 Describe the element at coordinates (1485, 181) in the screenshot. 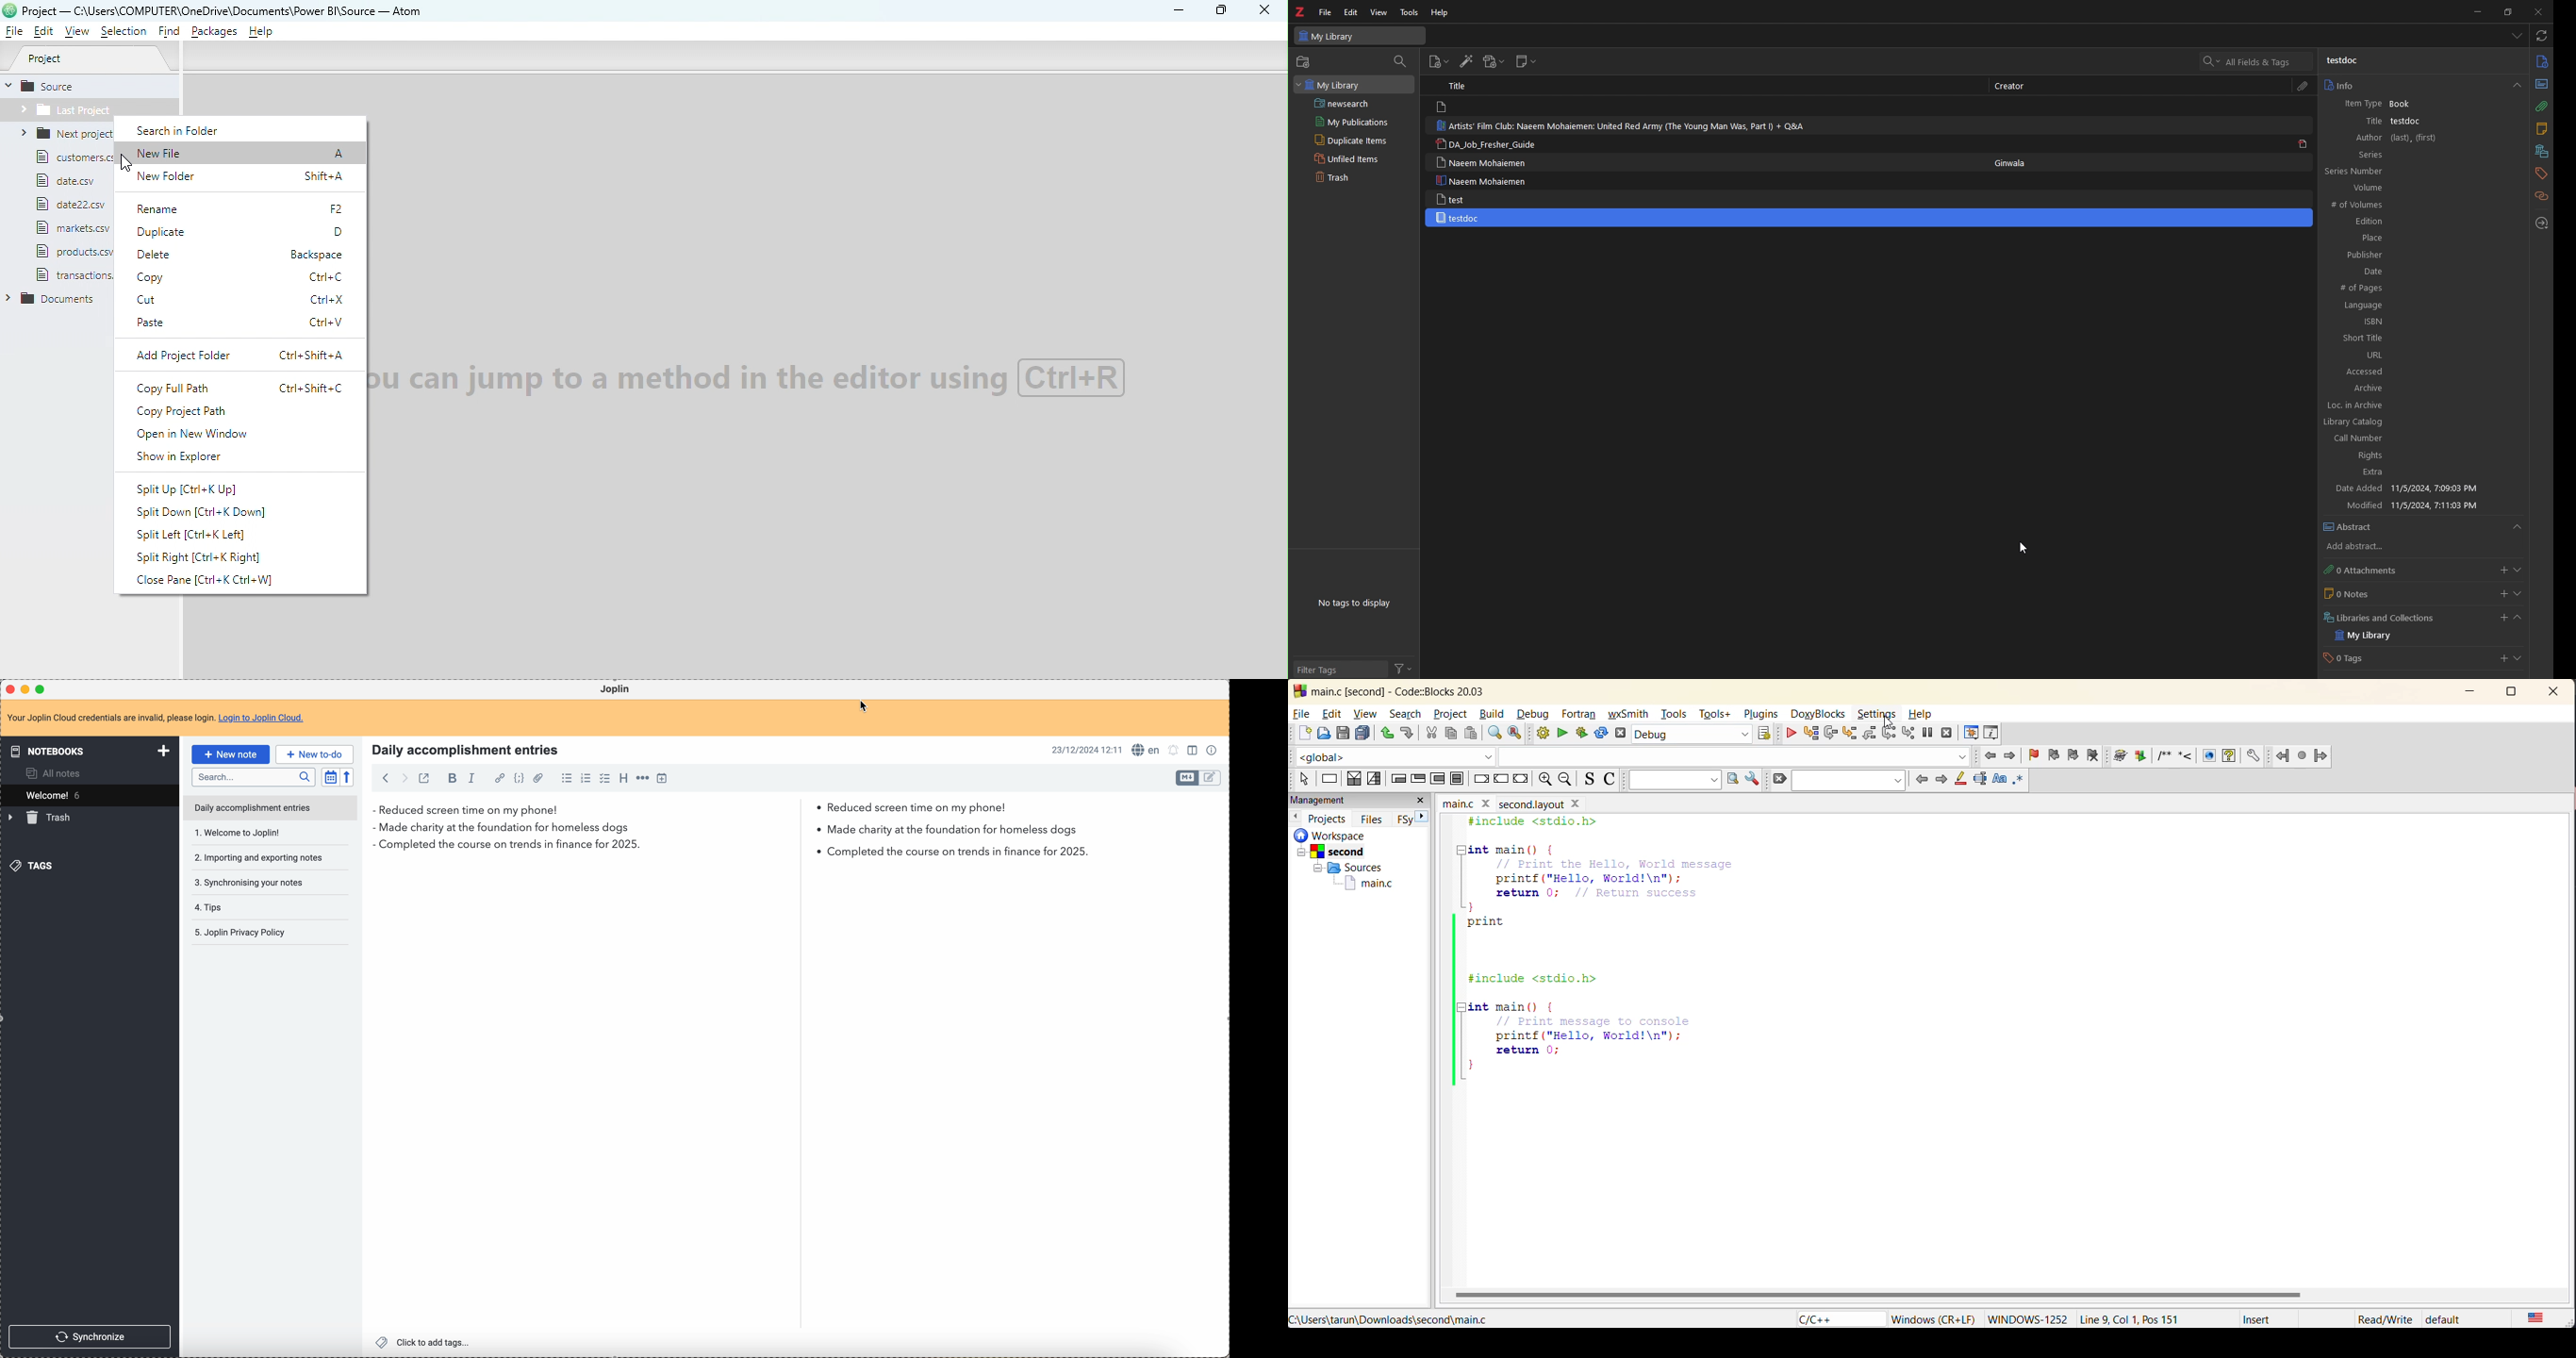

I see `Naeem Mohaiemen` at that location.